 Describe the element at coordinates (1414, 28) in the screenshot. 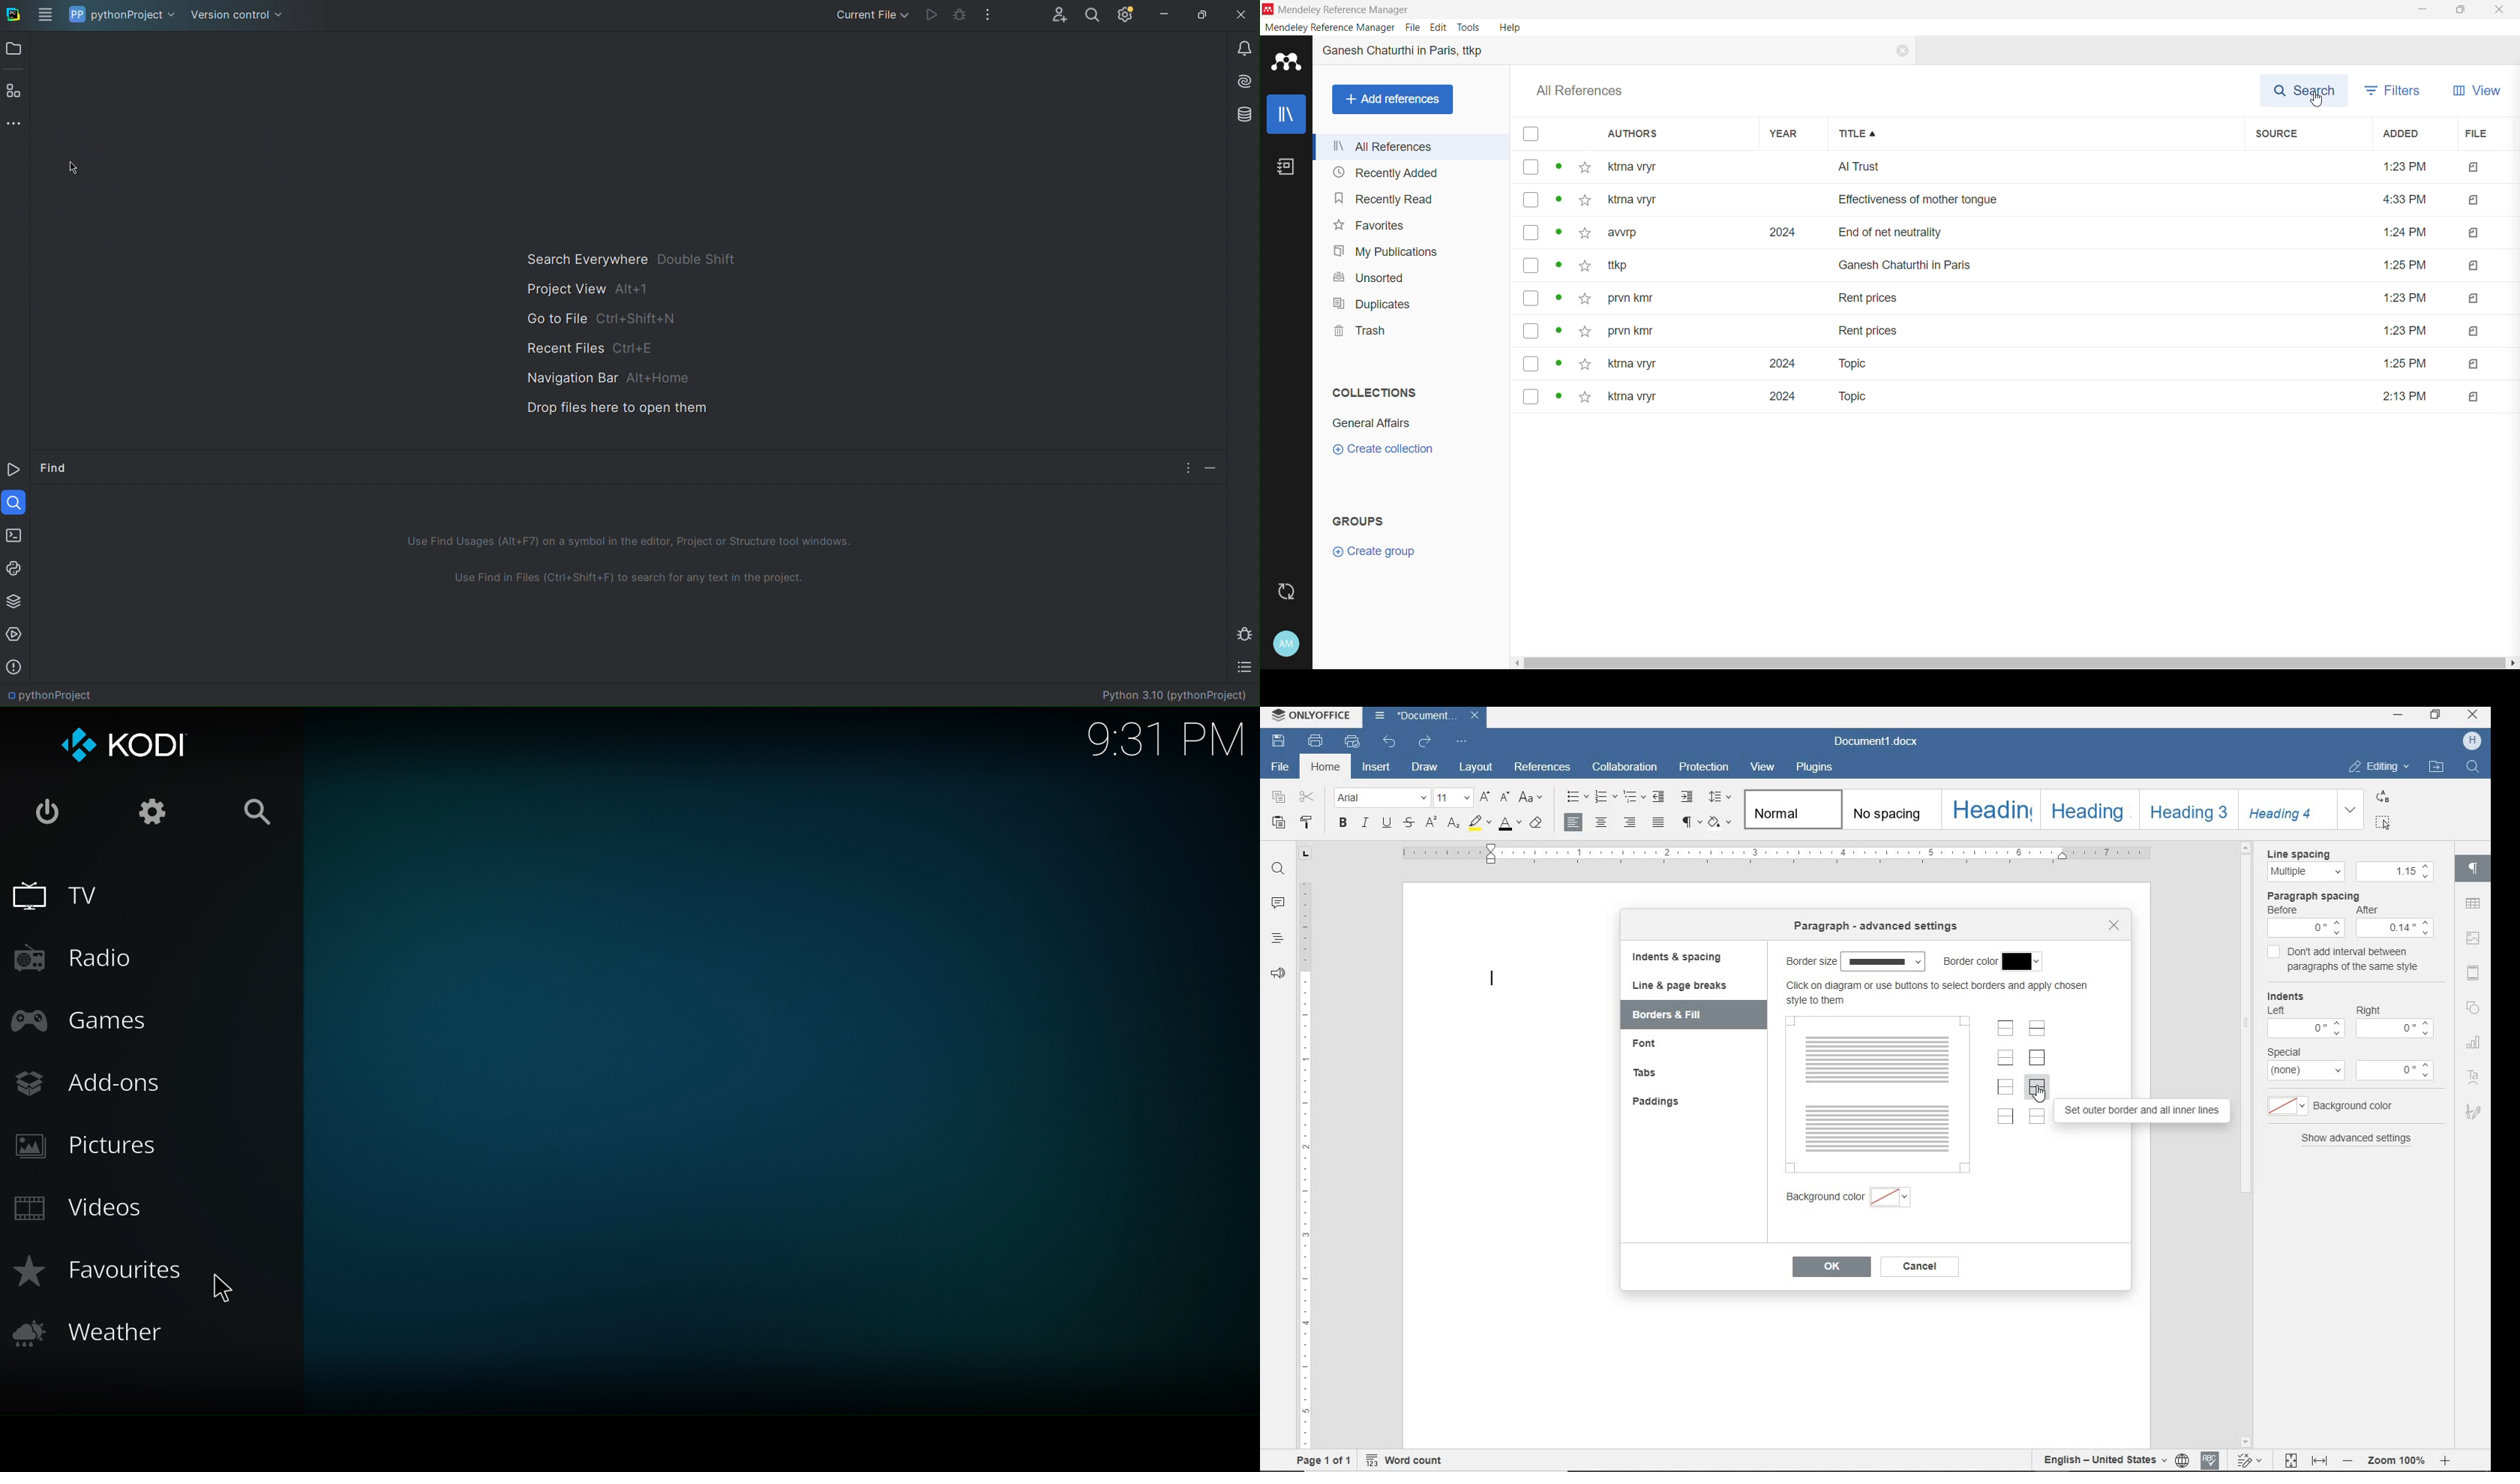

I see `File` at that location.